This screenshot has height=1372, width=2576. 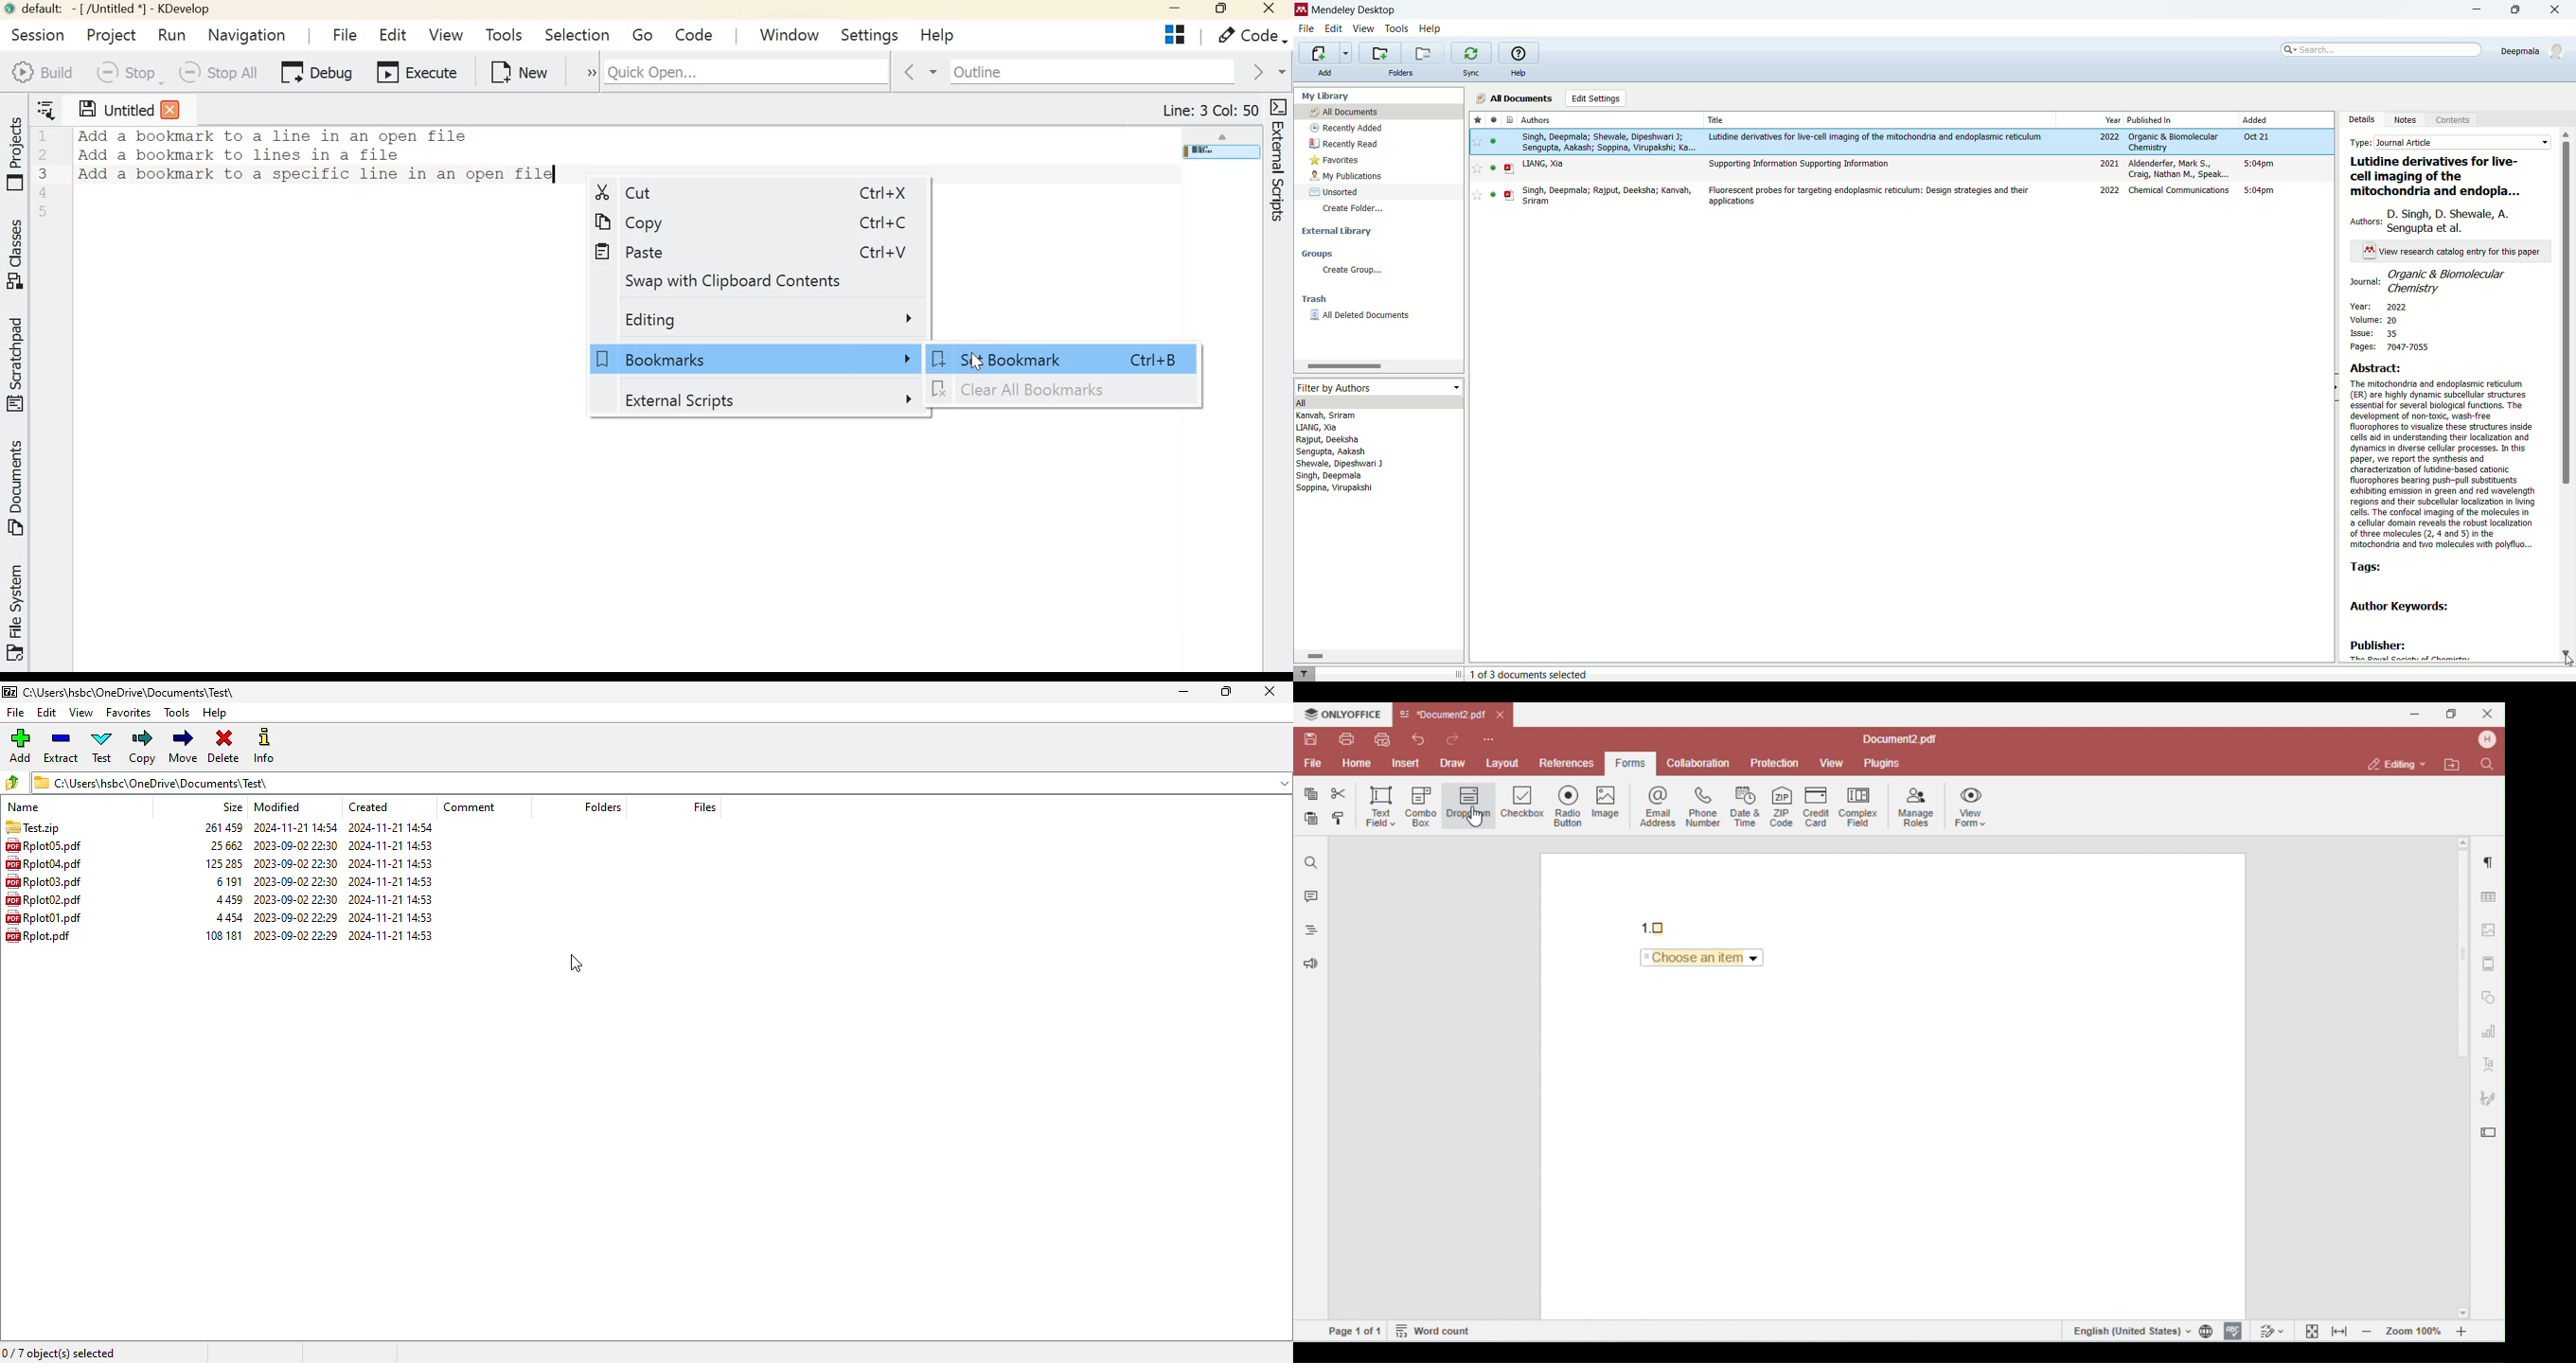 What do you see at coordinates (881, 191) in the screenshot?
I see `Ctrl+X` at bounding box center [881, 191].